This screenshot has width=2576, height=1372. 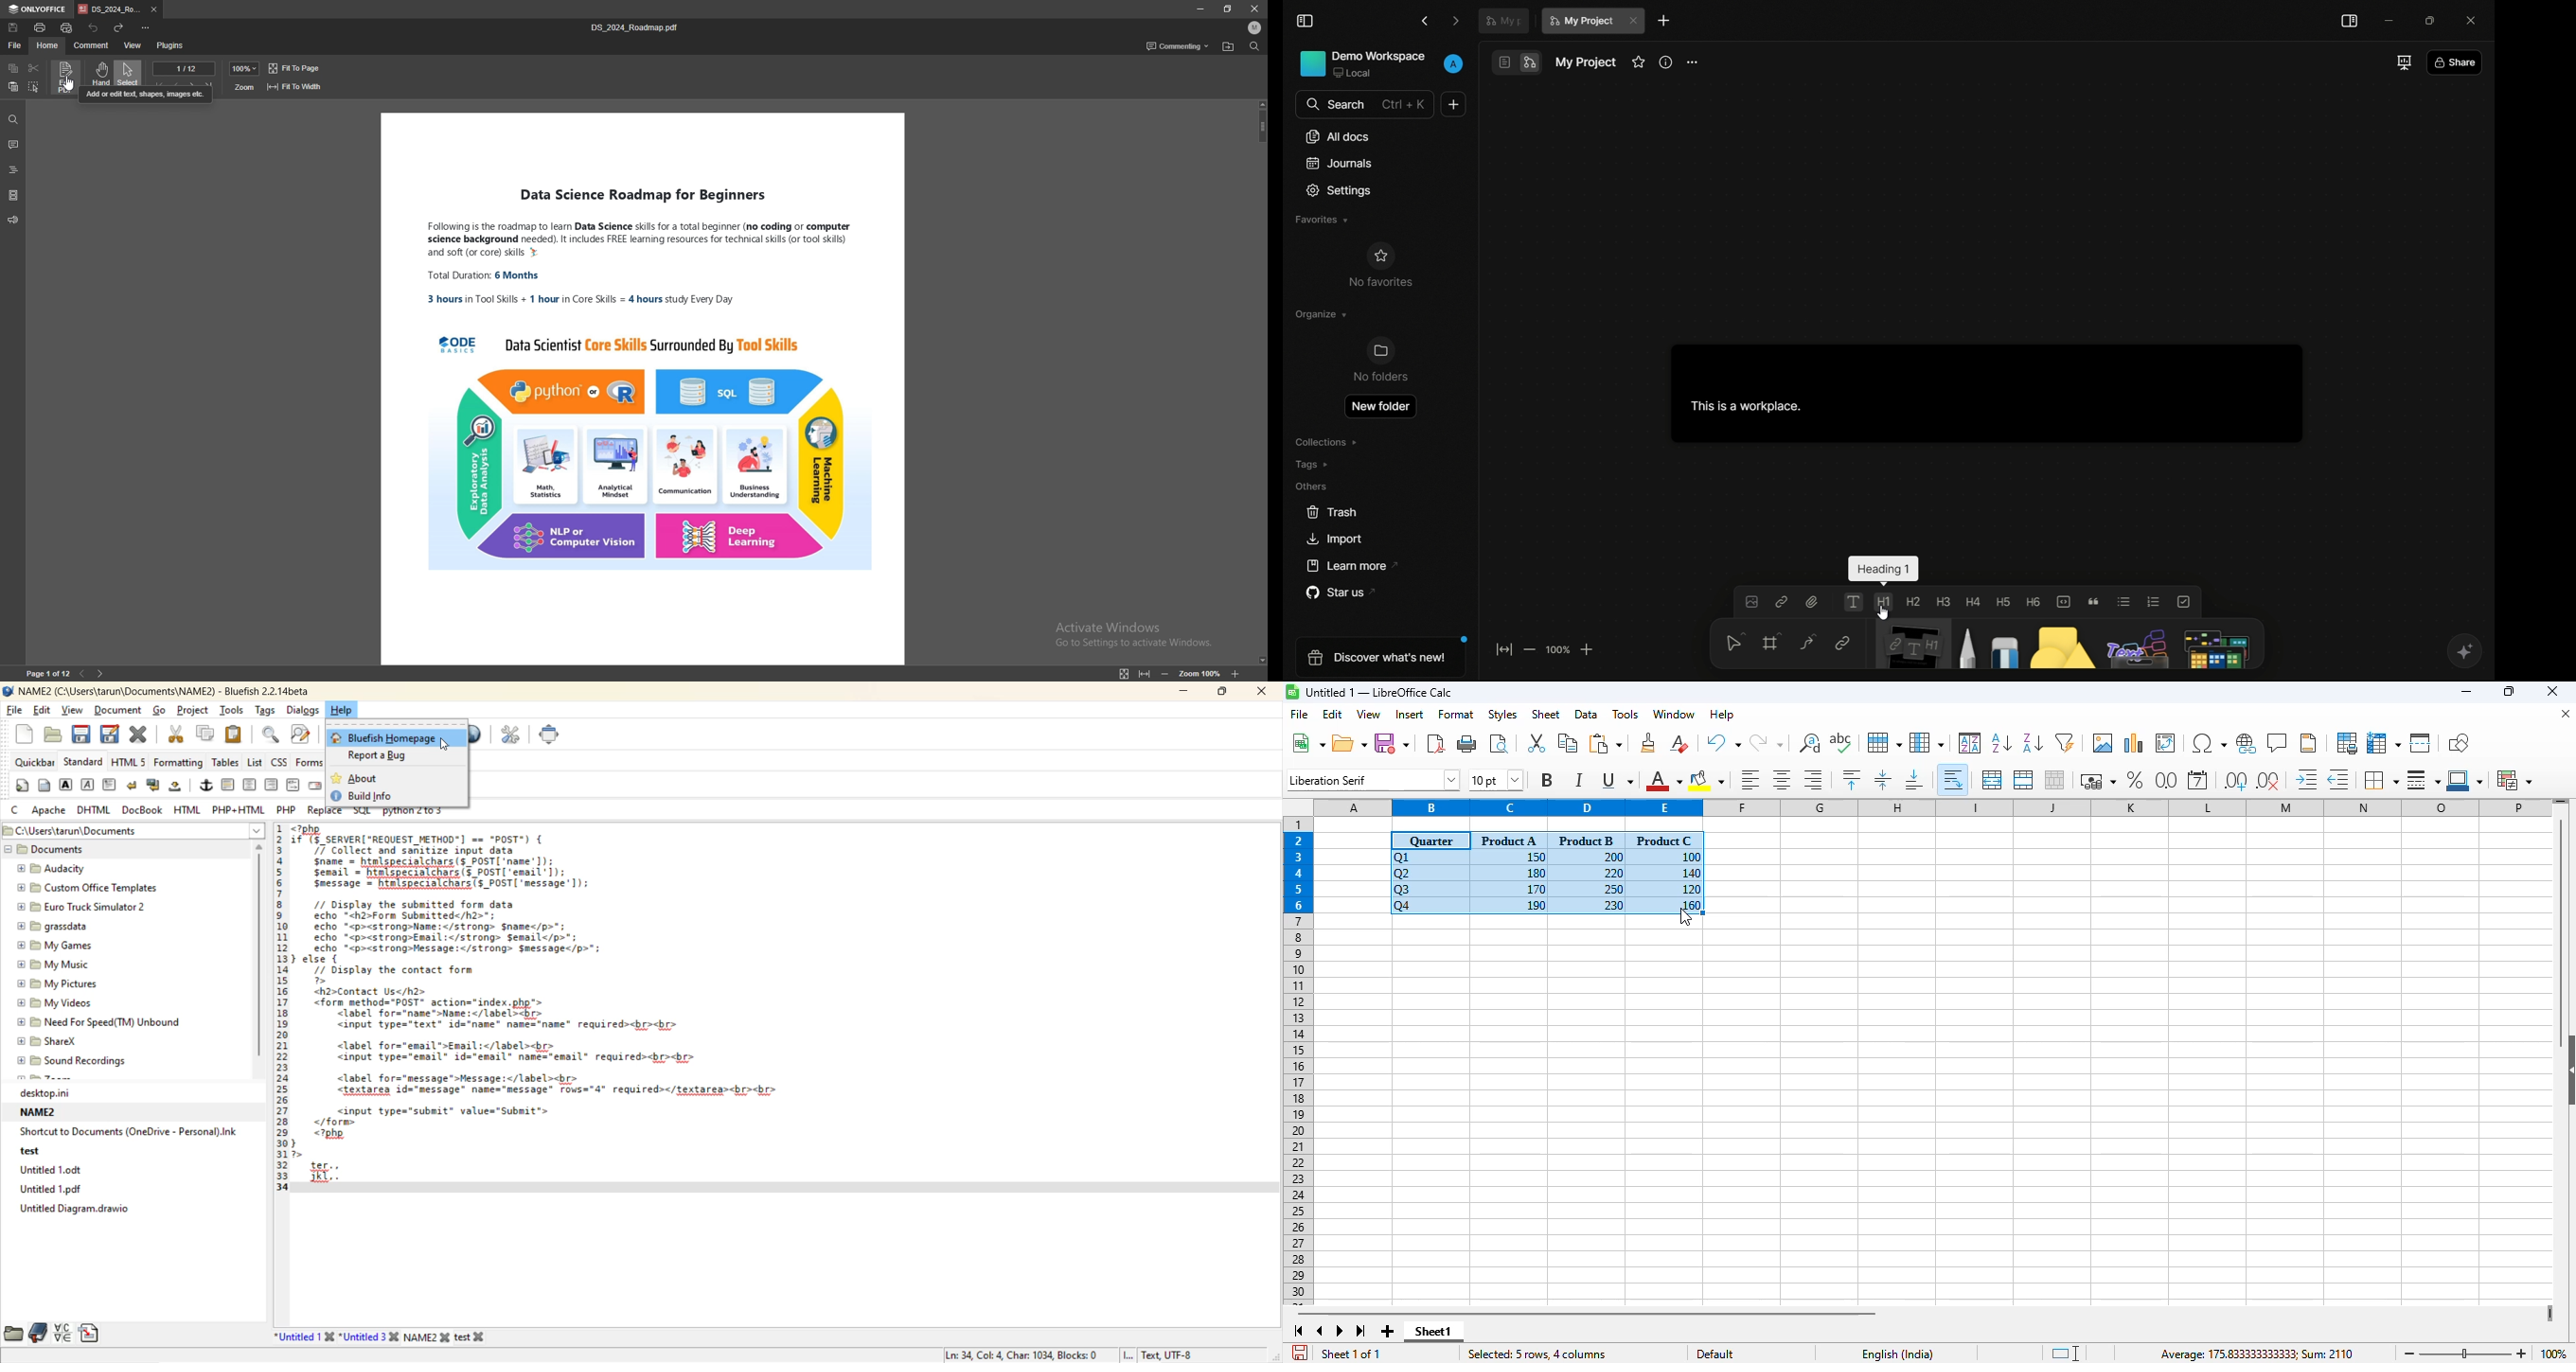 I want to click on vertical scroll bar, so click(x=2562, y=932).